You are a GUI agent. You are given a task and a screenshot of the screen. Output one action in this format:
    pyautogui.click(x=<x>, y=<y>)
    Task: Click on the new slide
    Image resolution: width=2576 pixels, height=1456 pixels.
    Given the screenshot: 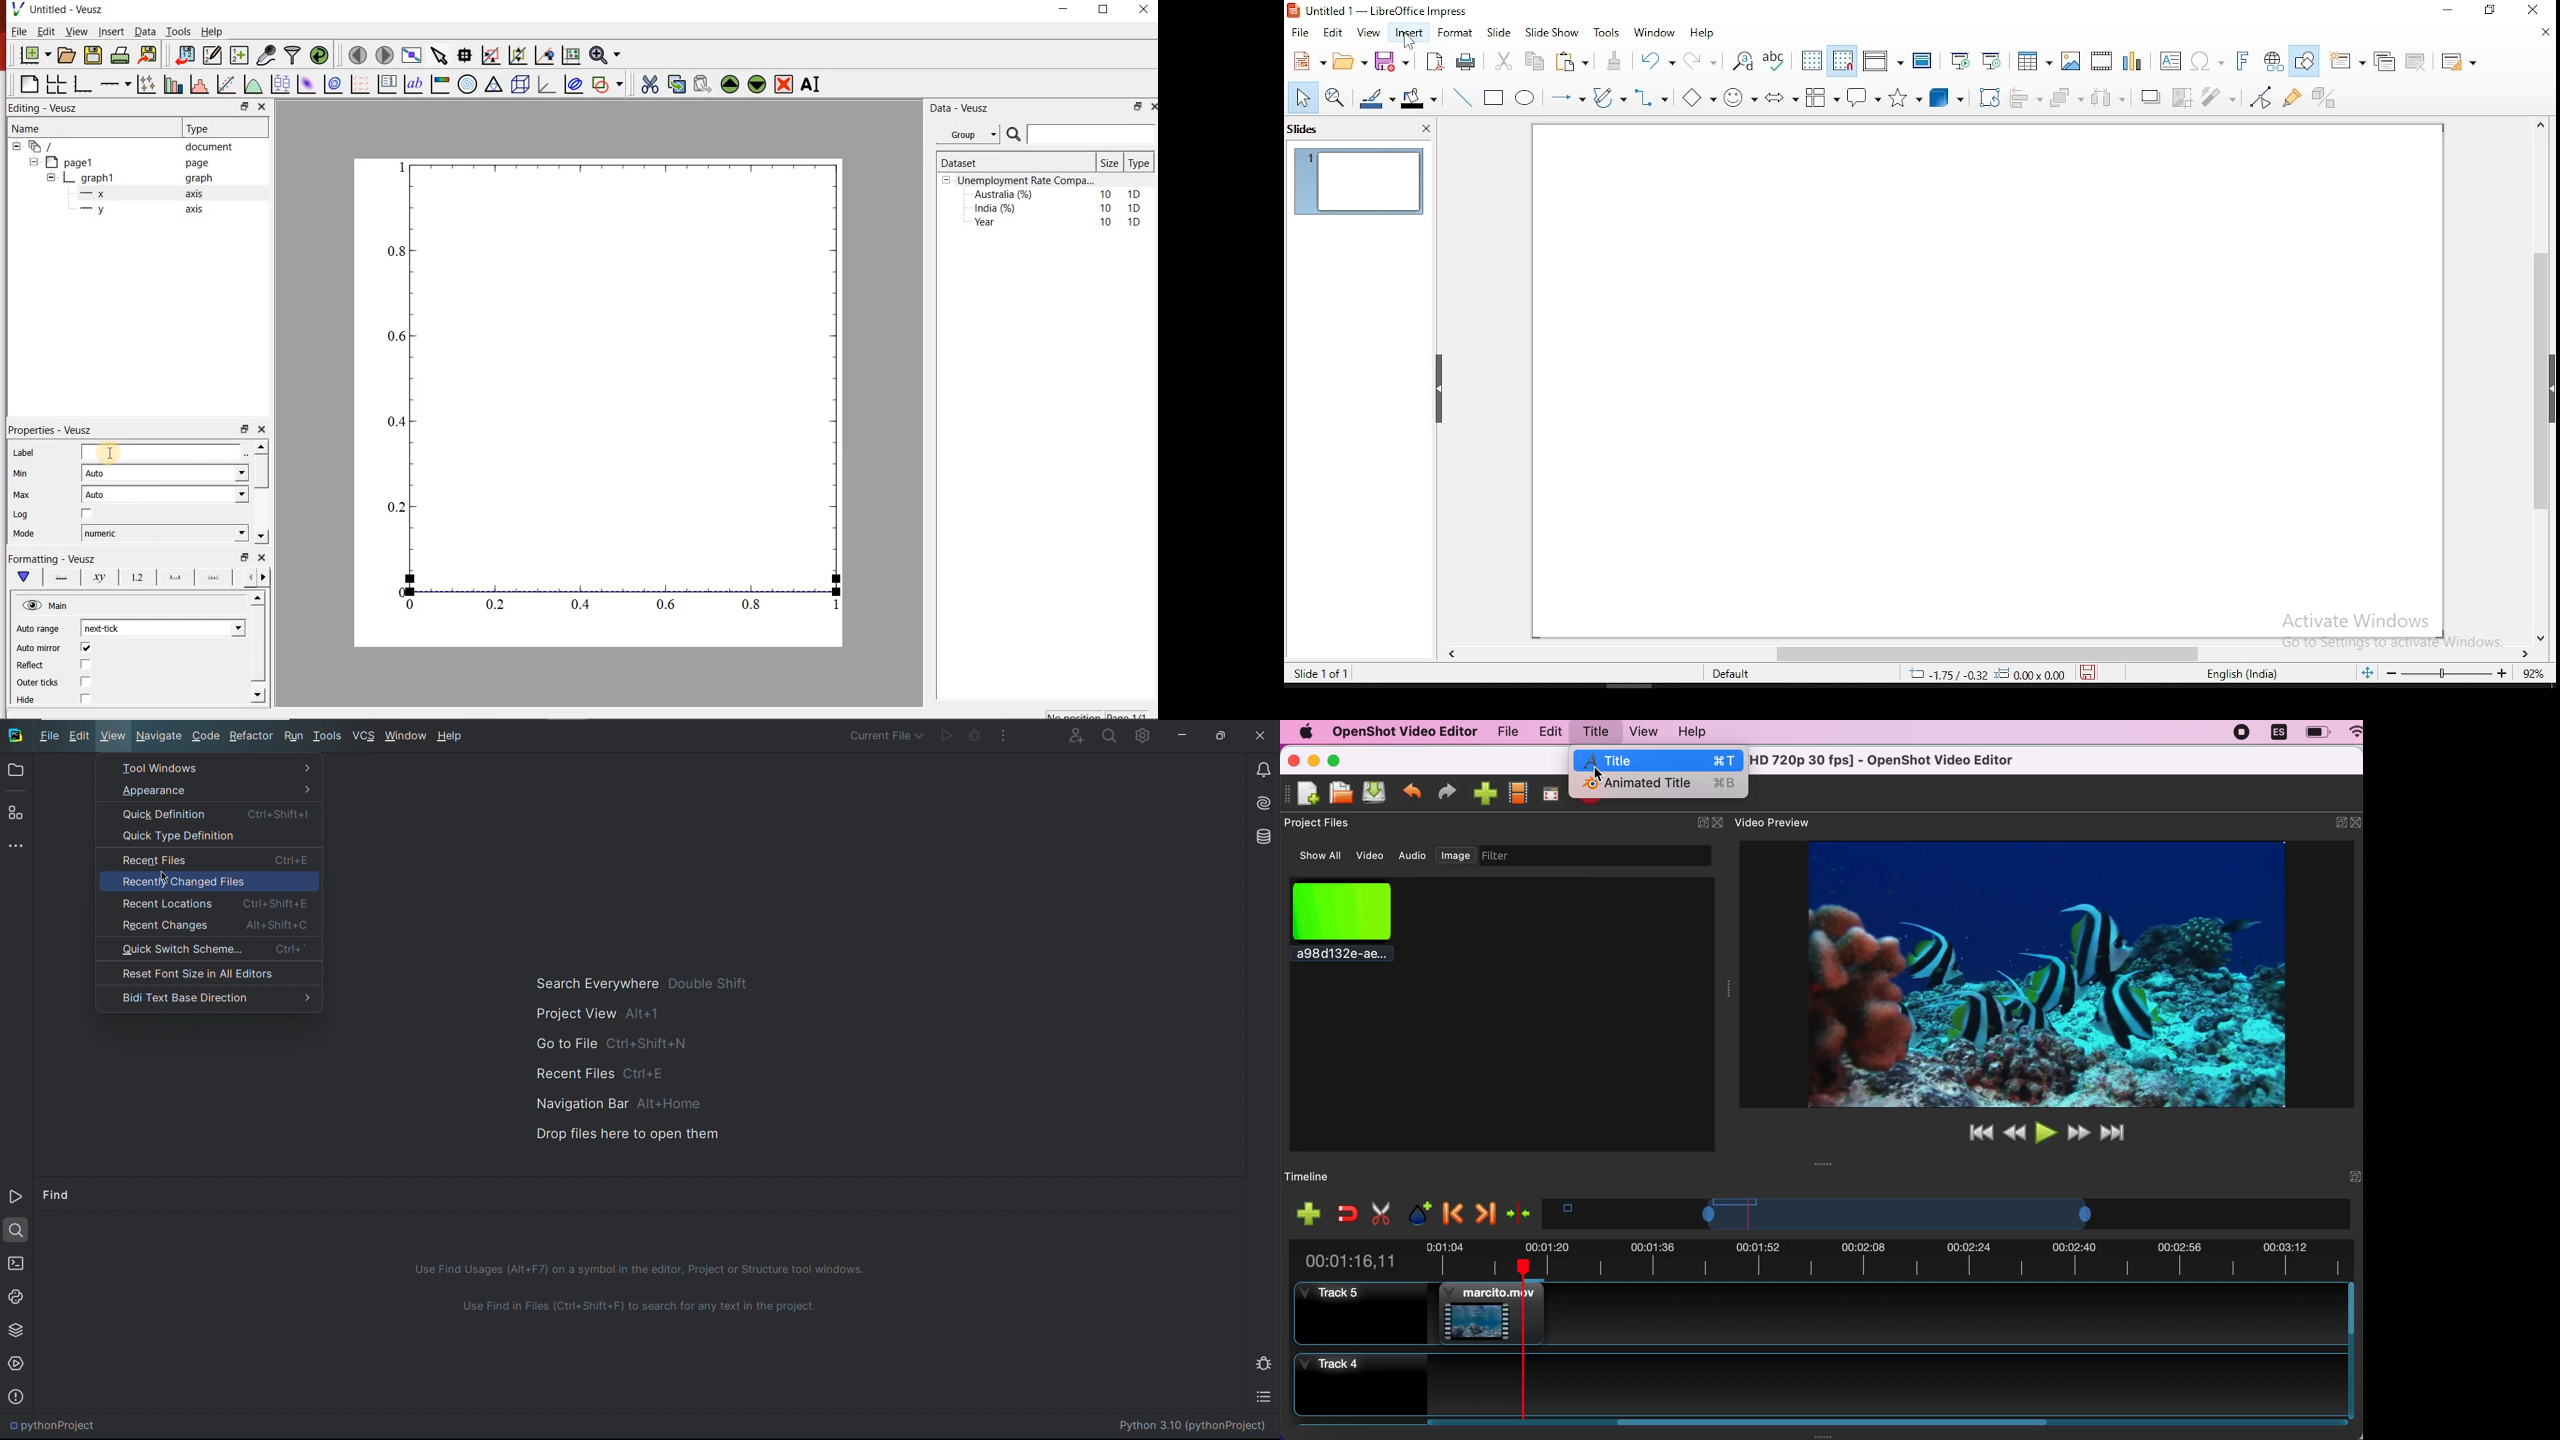 What is the action you would take?
    pyautogui.click(x=2349, y=62)
    